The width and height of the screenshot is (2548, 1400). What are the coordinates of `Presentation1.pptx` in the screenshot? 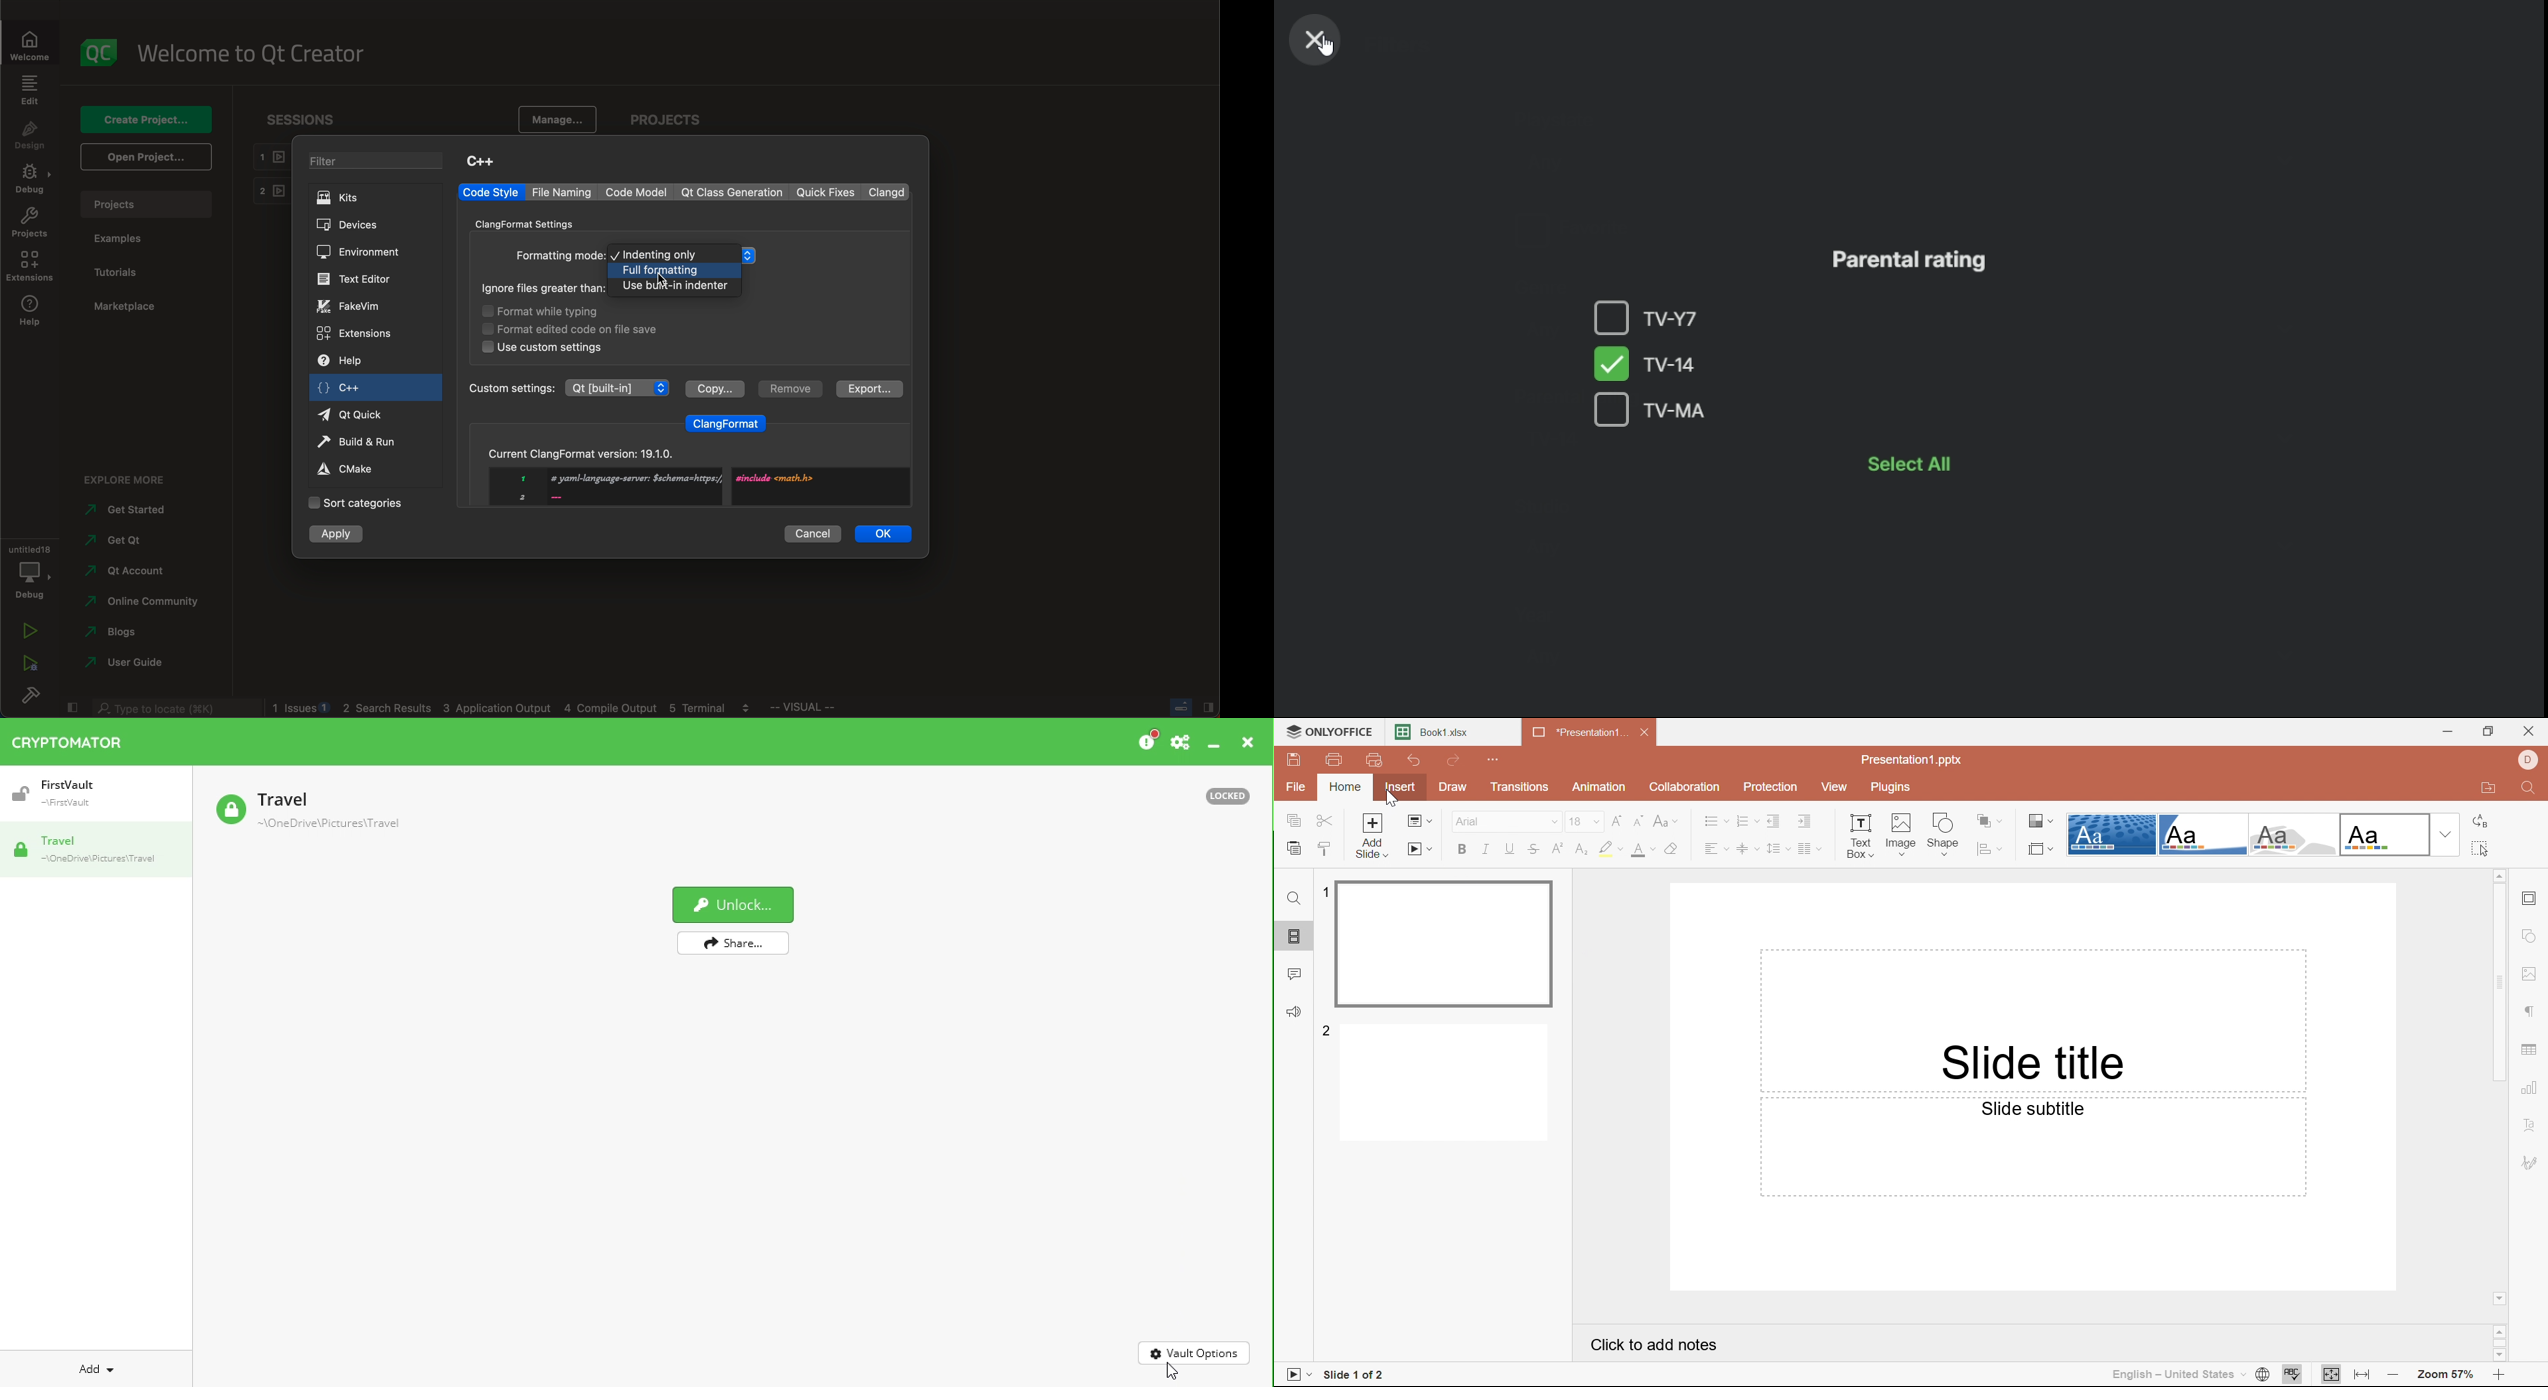 It's located at (1912, 760).